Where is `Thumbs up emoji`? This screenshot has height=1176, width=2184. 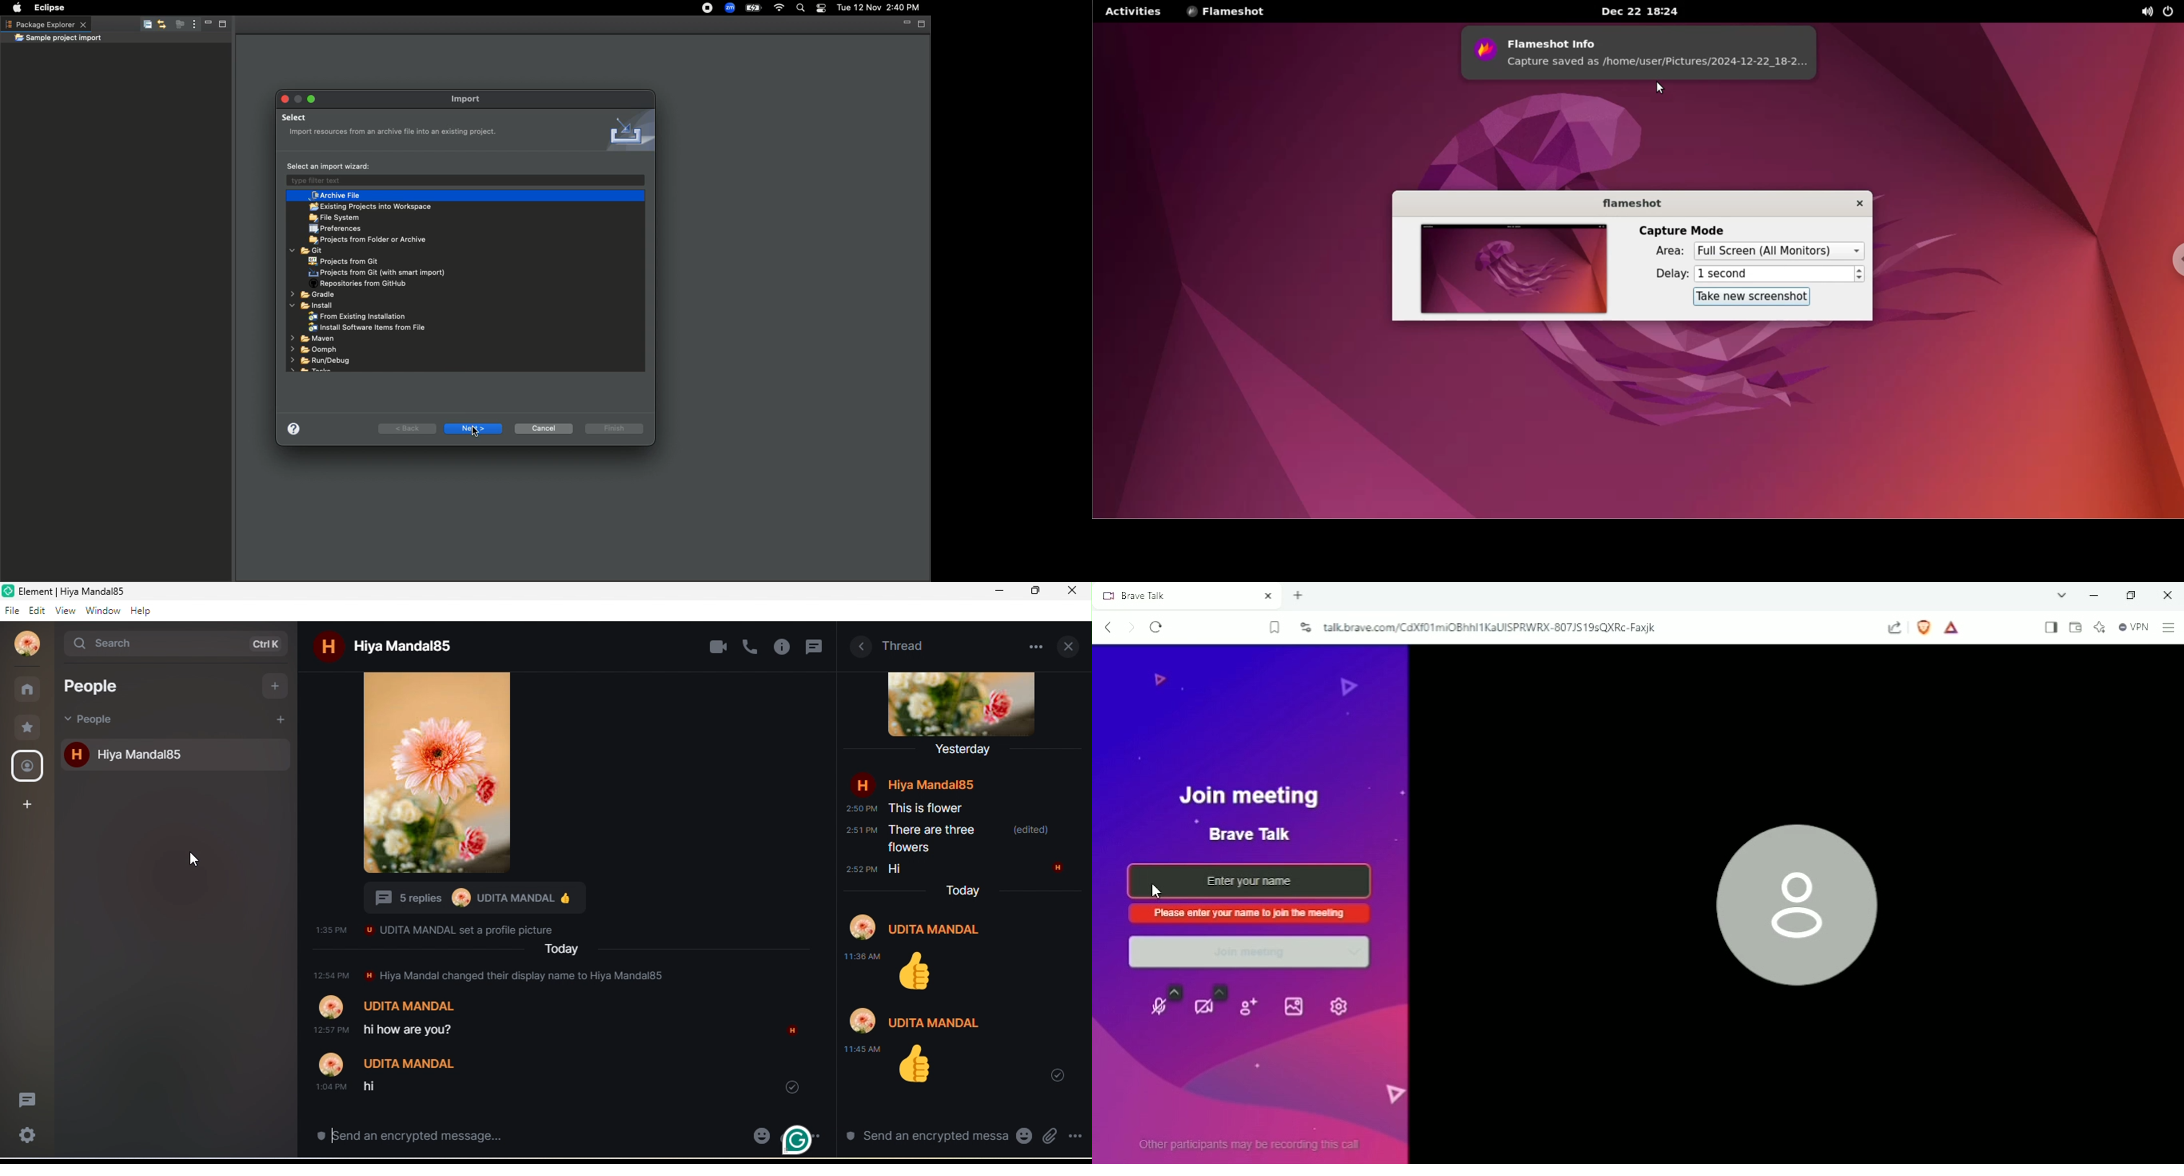 Thumbs up emoji is located at coordinates (915, 1066).